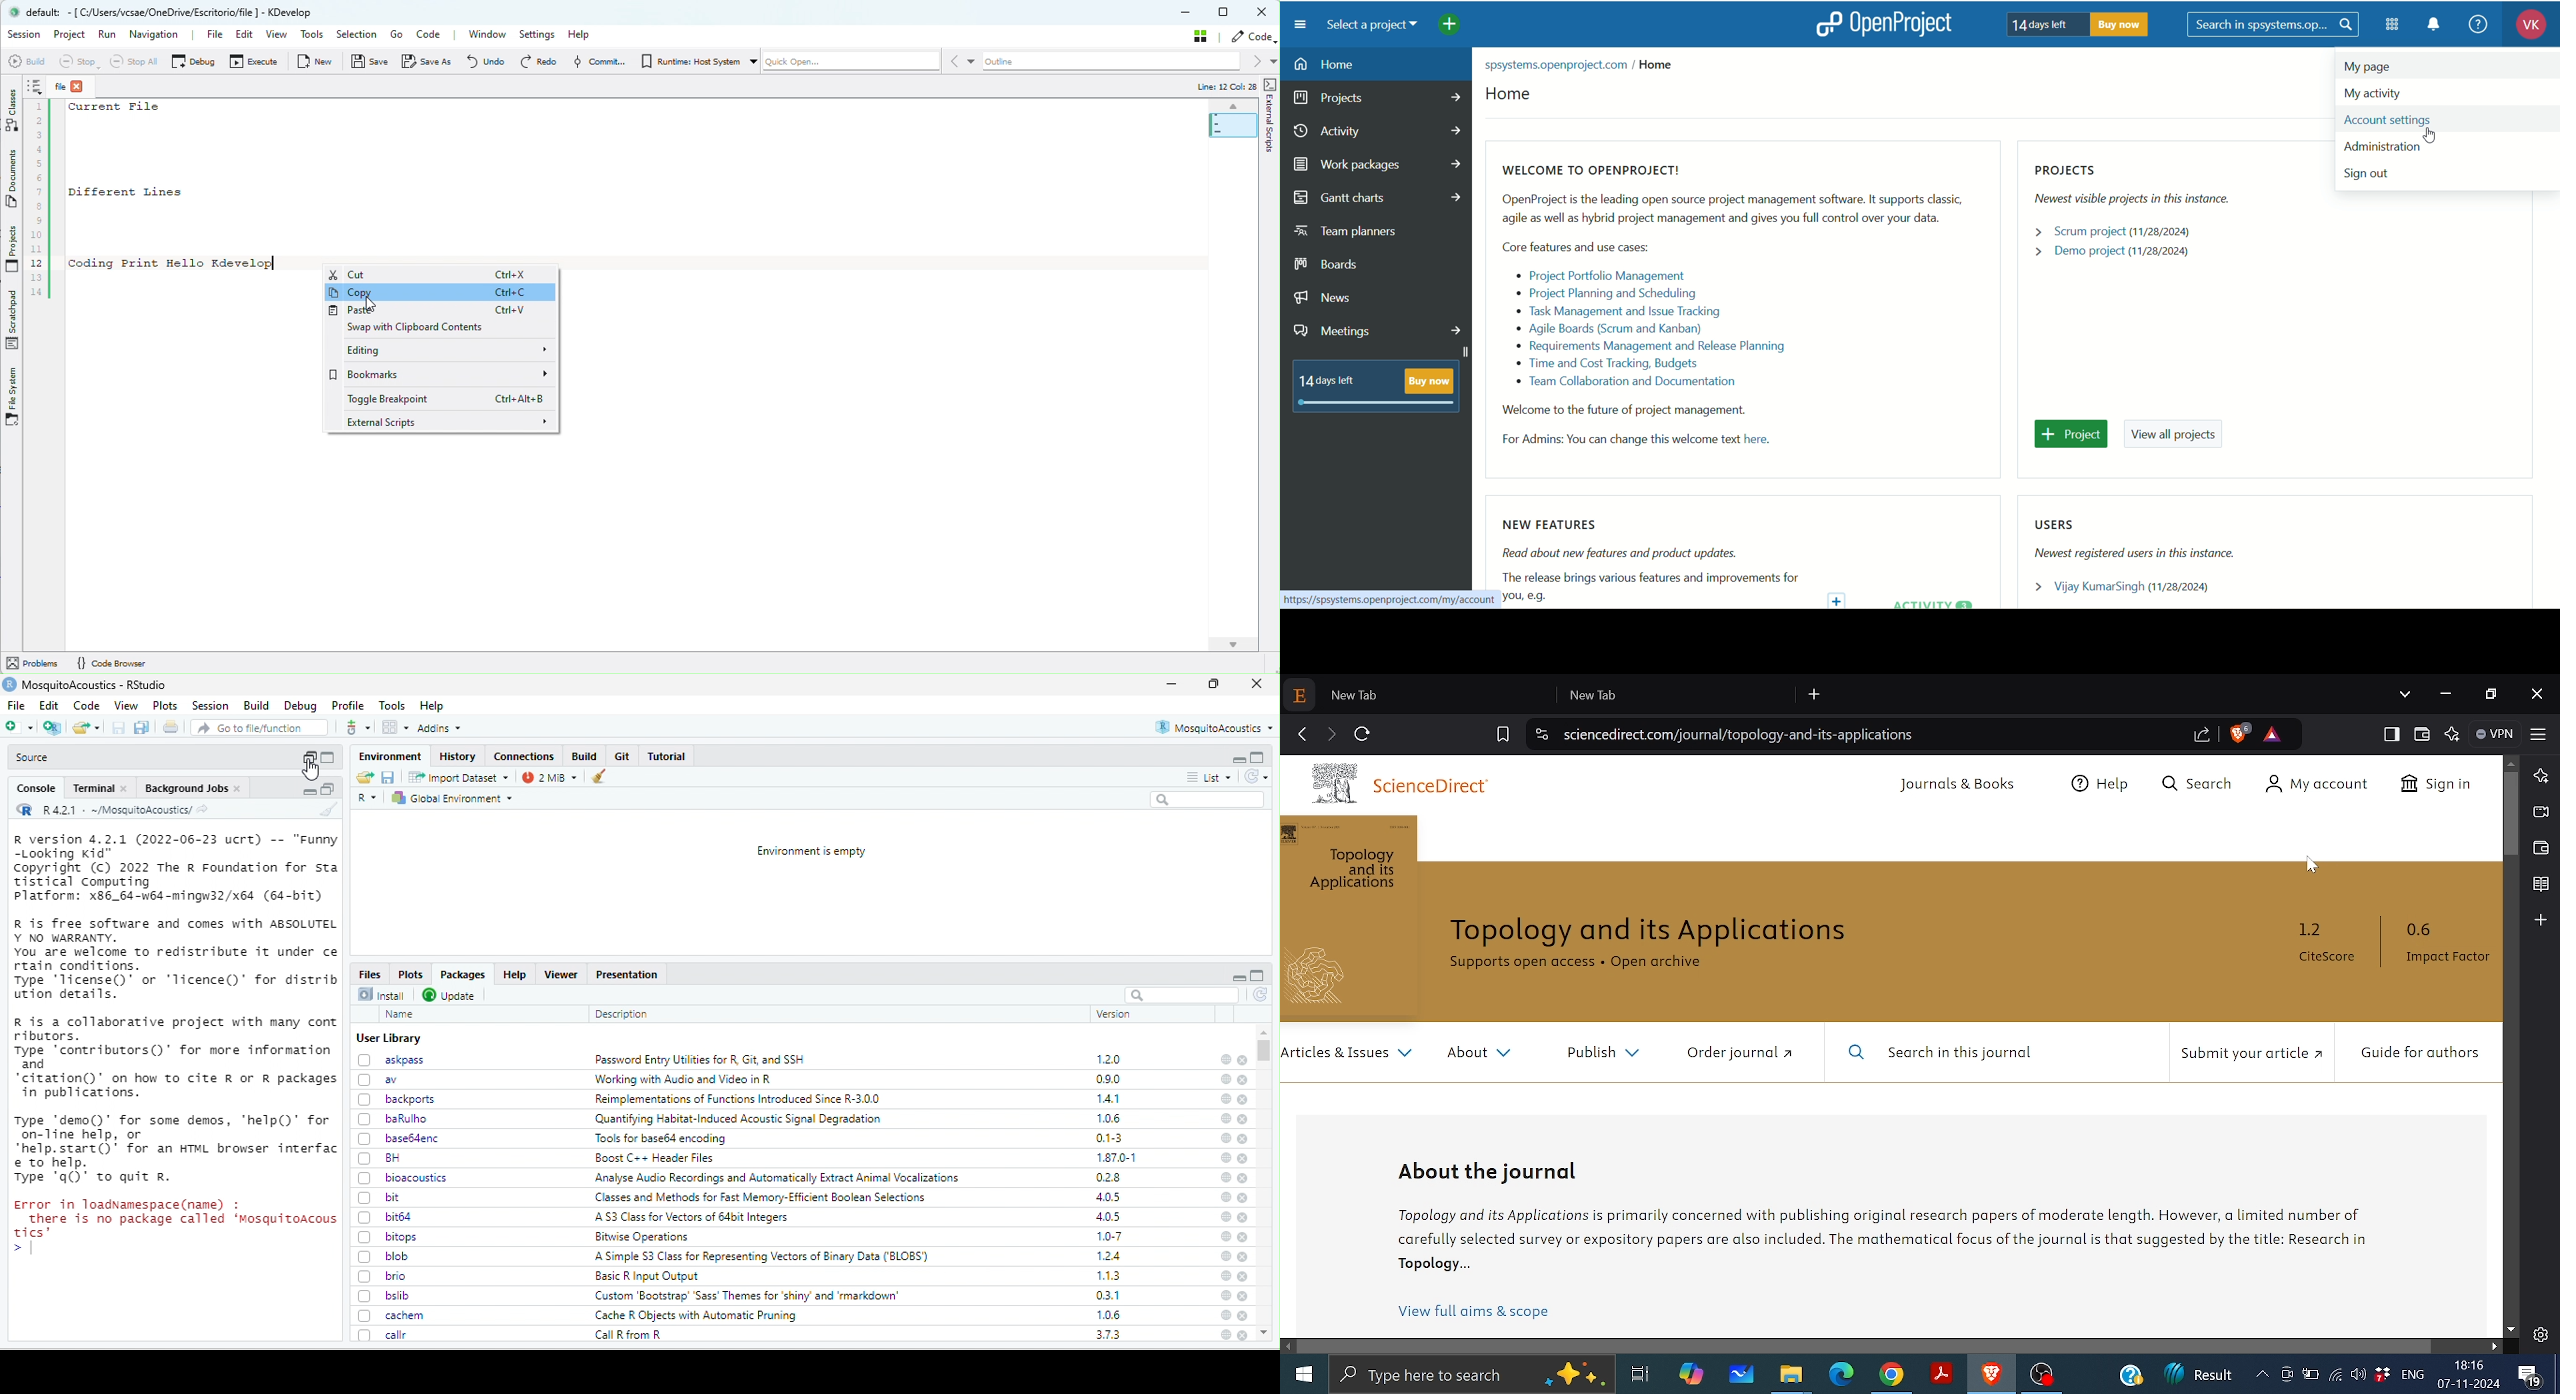 This screenshot has width=2576, height=1400. What do you see at coordinates (381, 1198) in the screenshot?
I see `bit` at bounding box center [381, 1198].